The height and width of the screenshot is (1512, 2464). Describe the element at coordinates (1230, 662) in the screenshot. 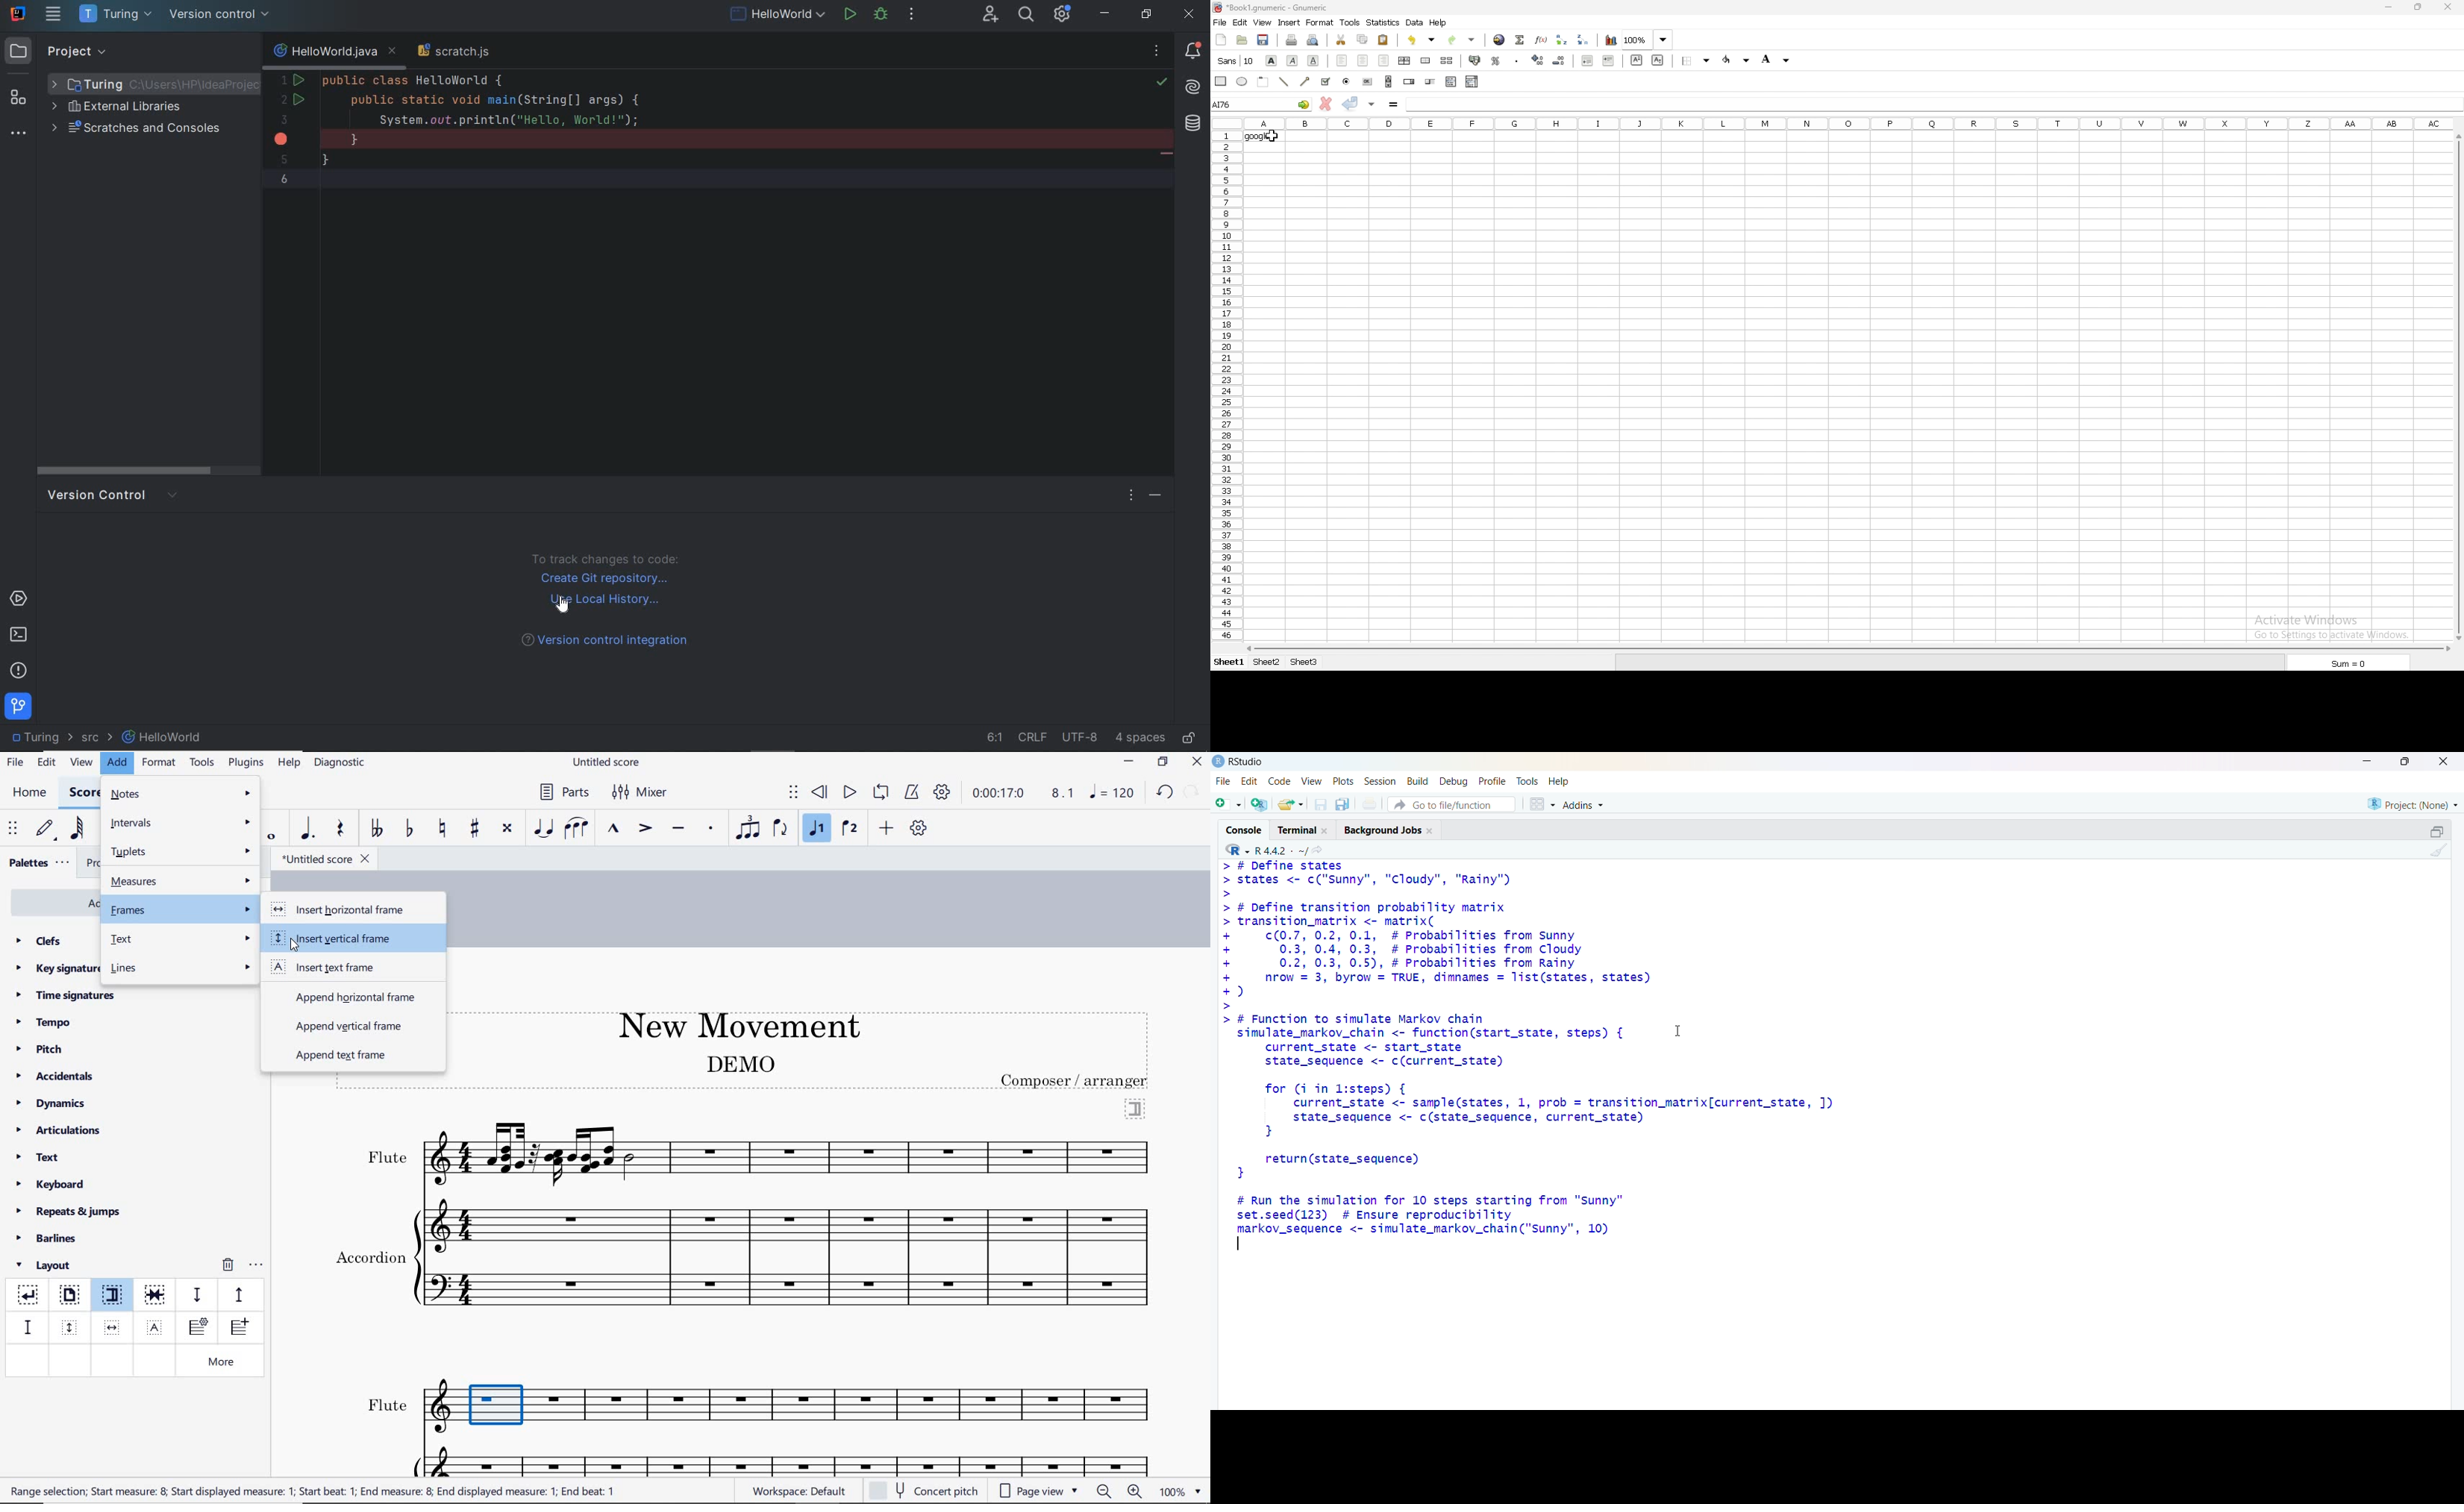

I see `sheet 1` at that location.